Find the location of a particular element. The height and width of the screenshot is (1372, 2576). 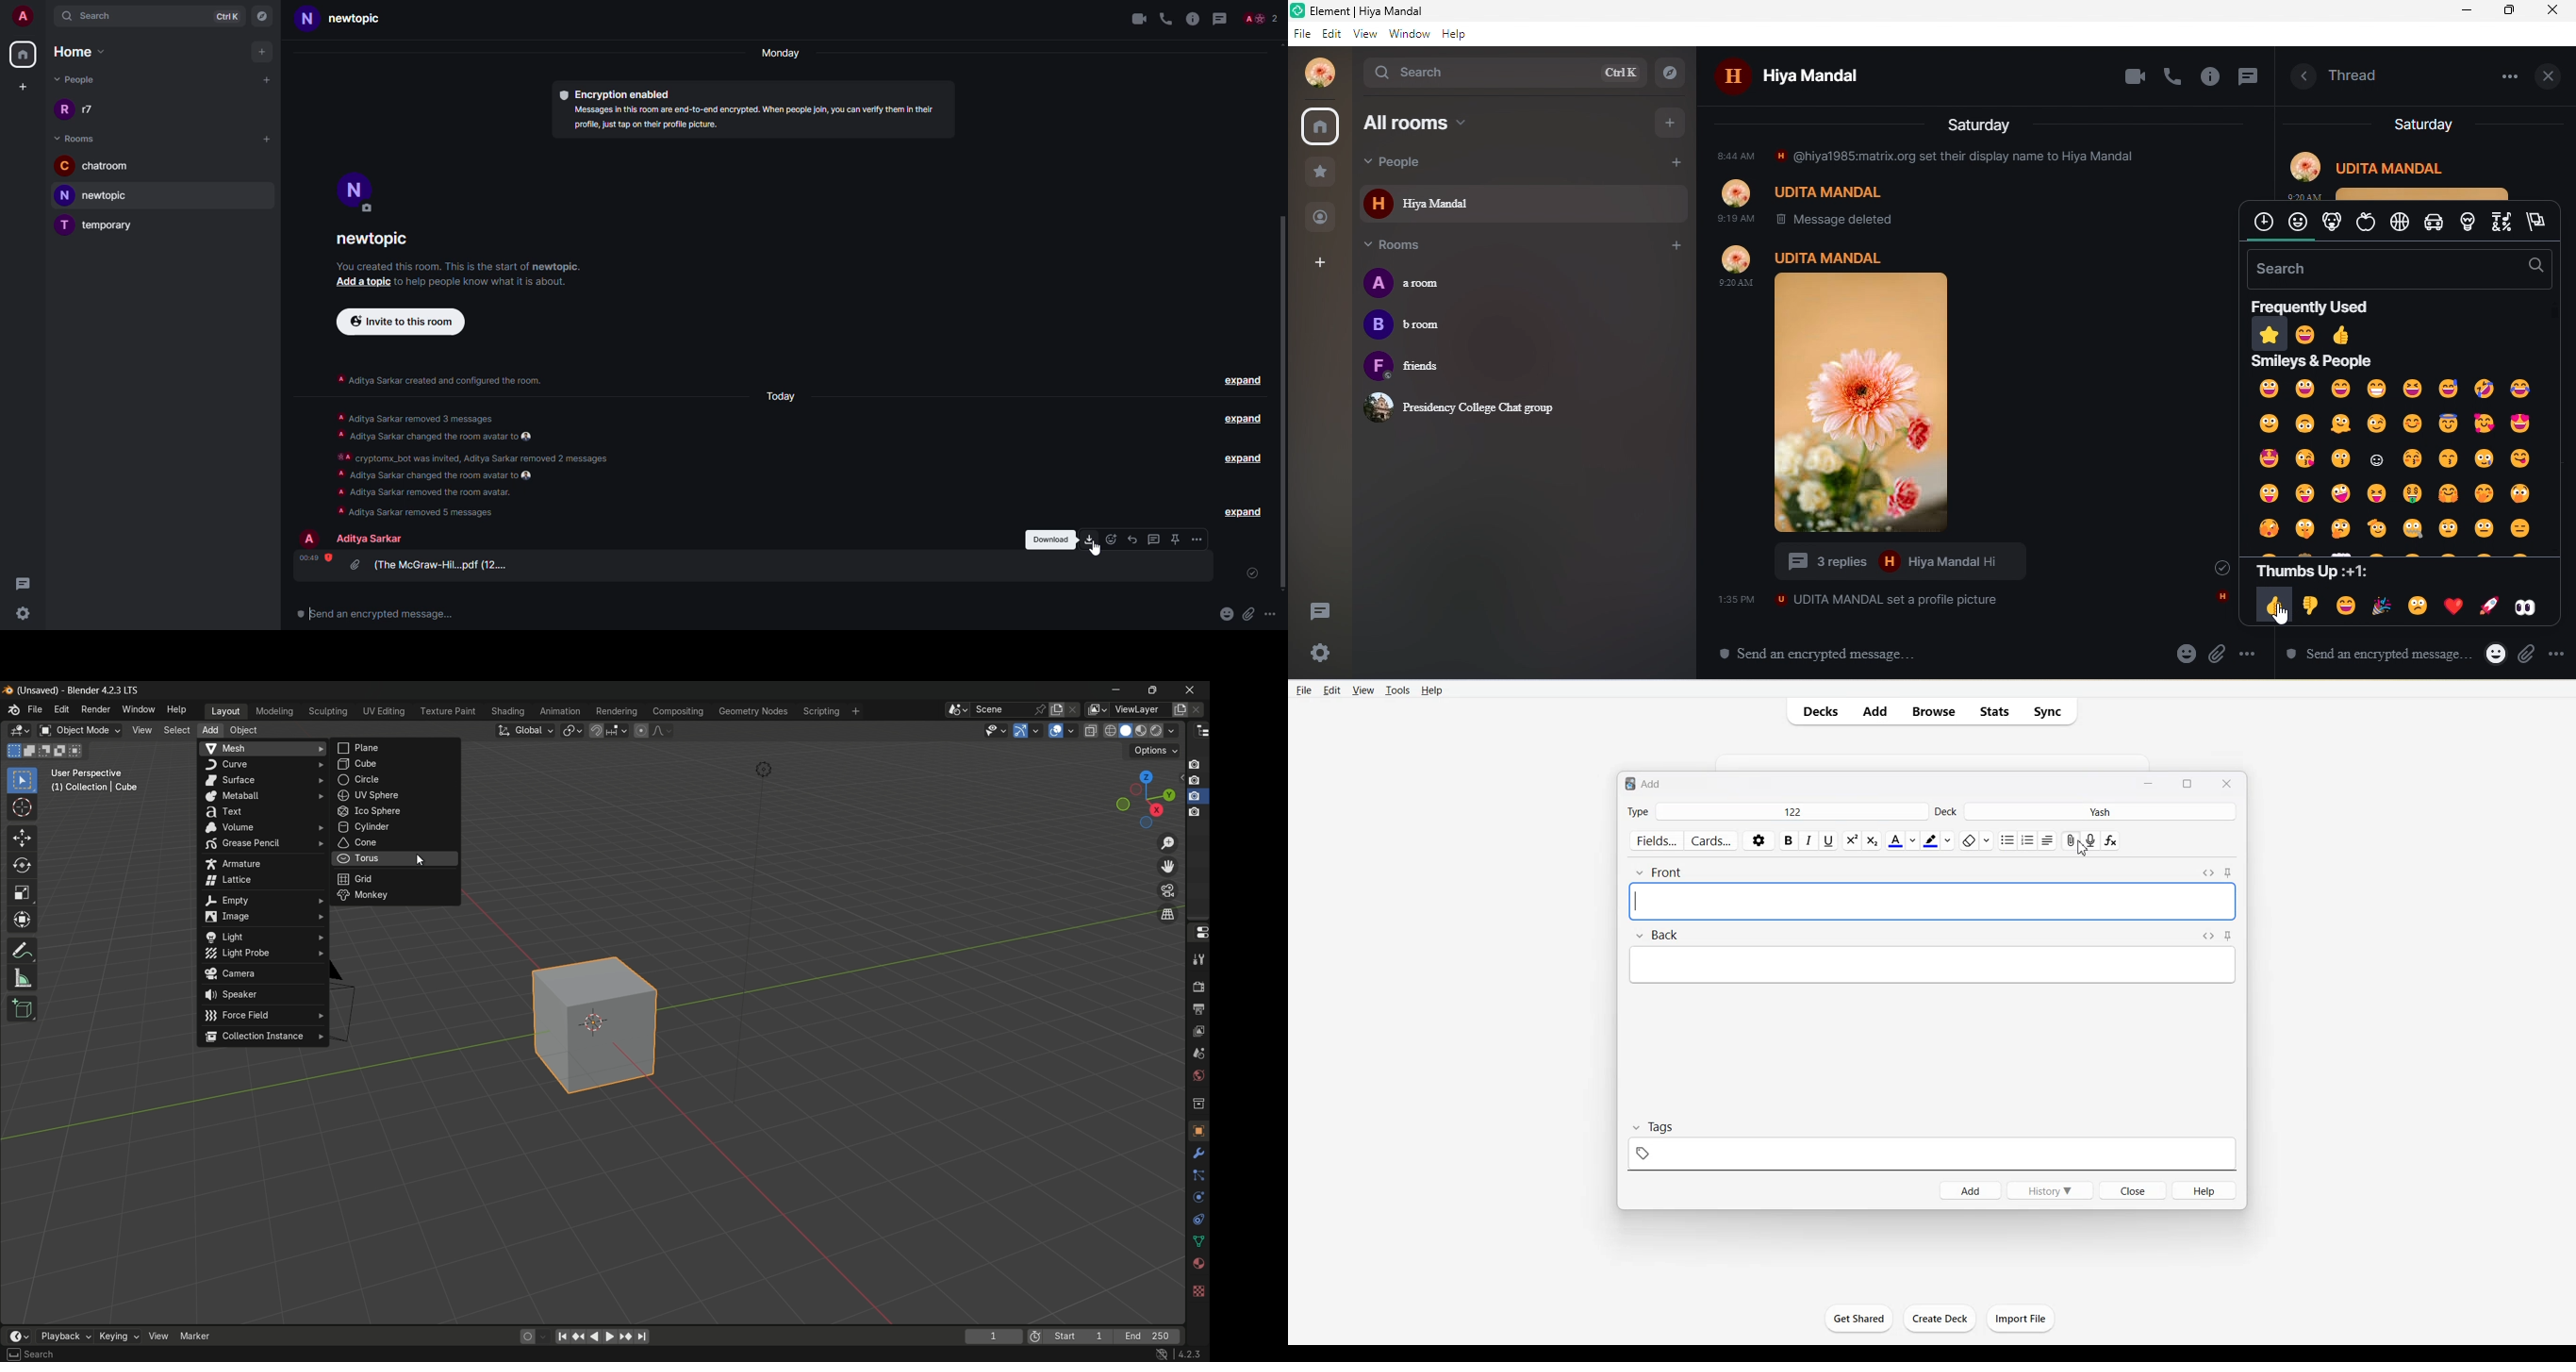

lattice is located at coordinates (260, 880).